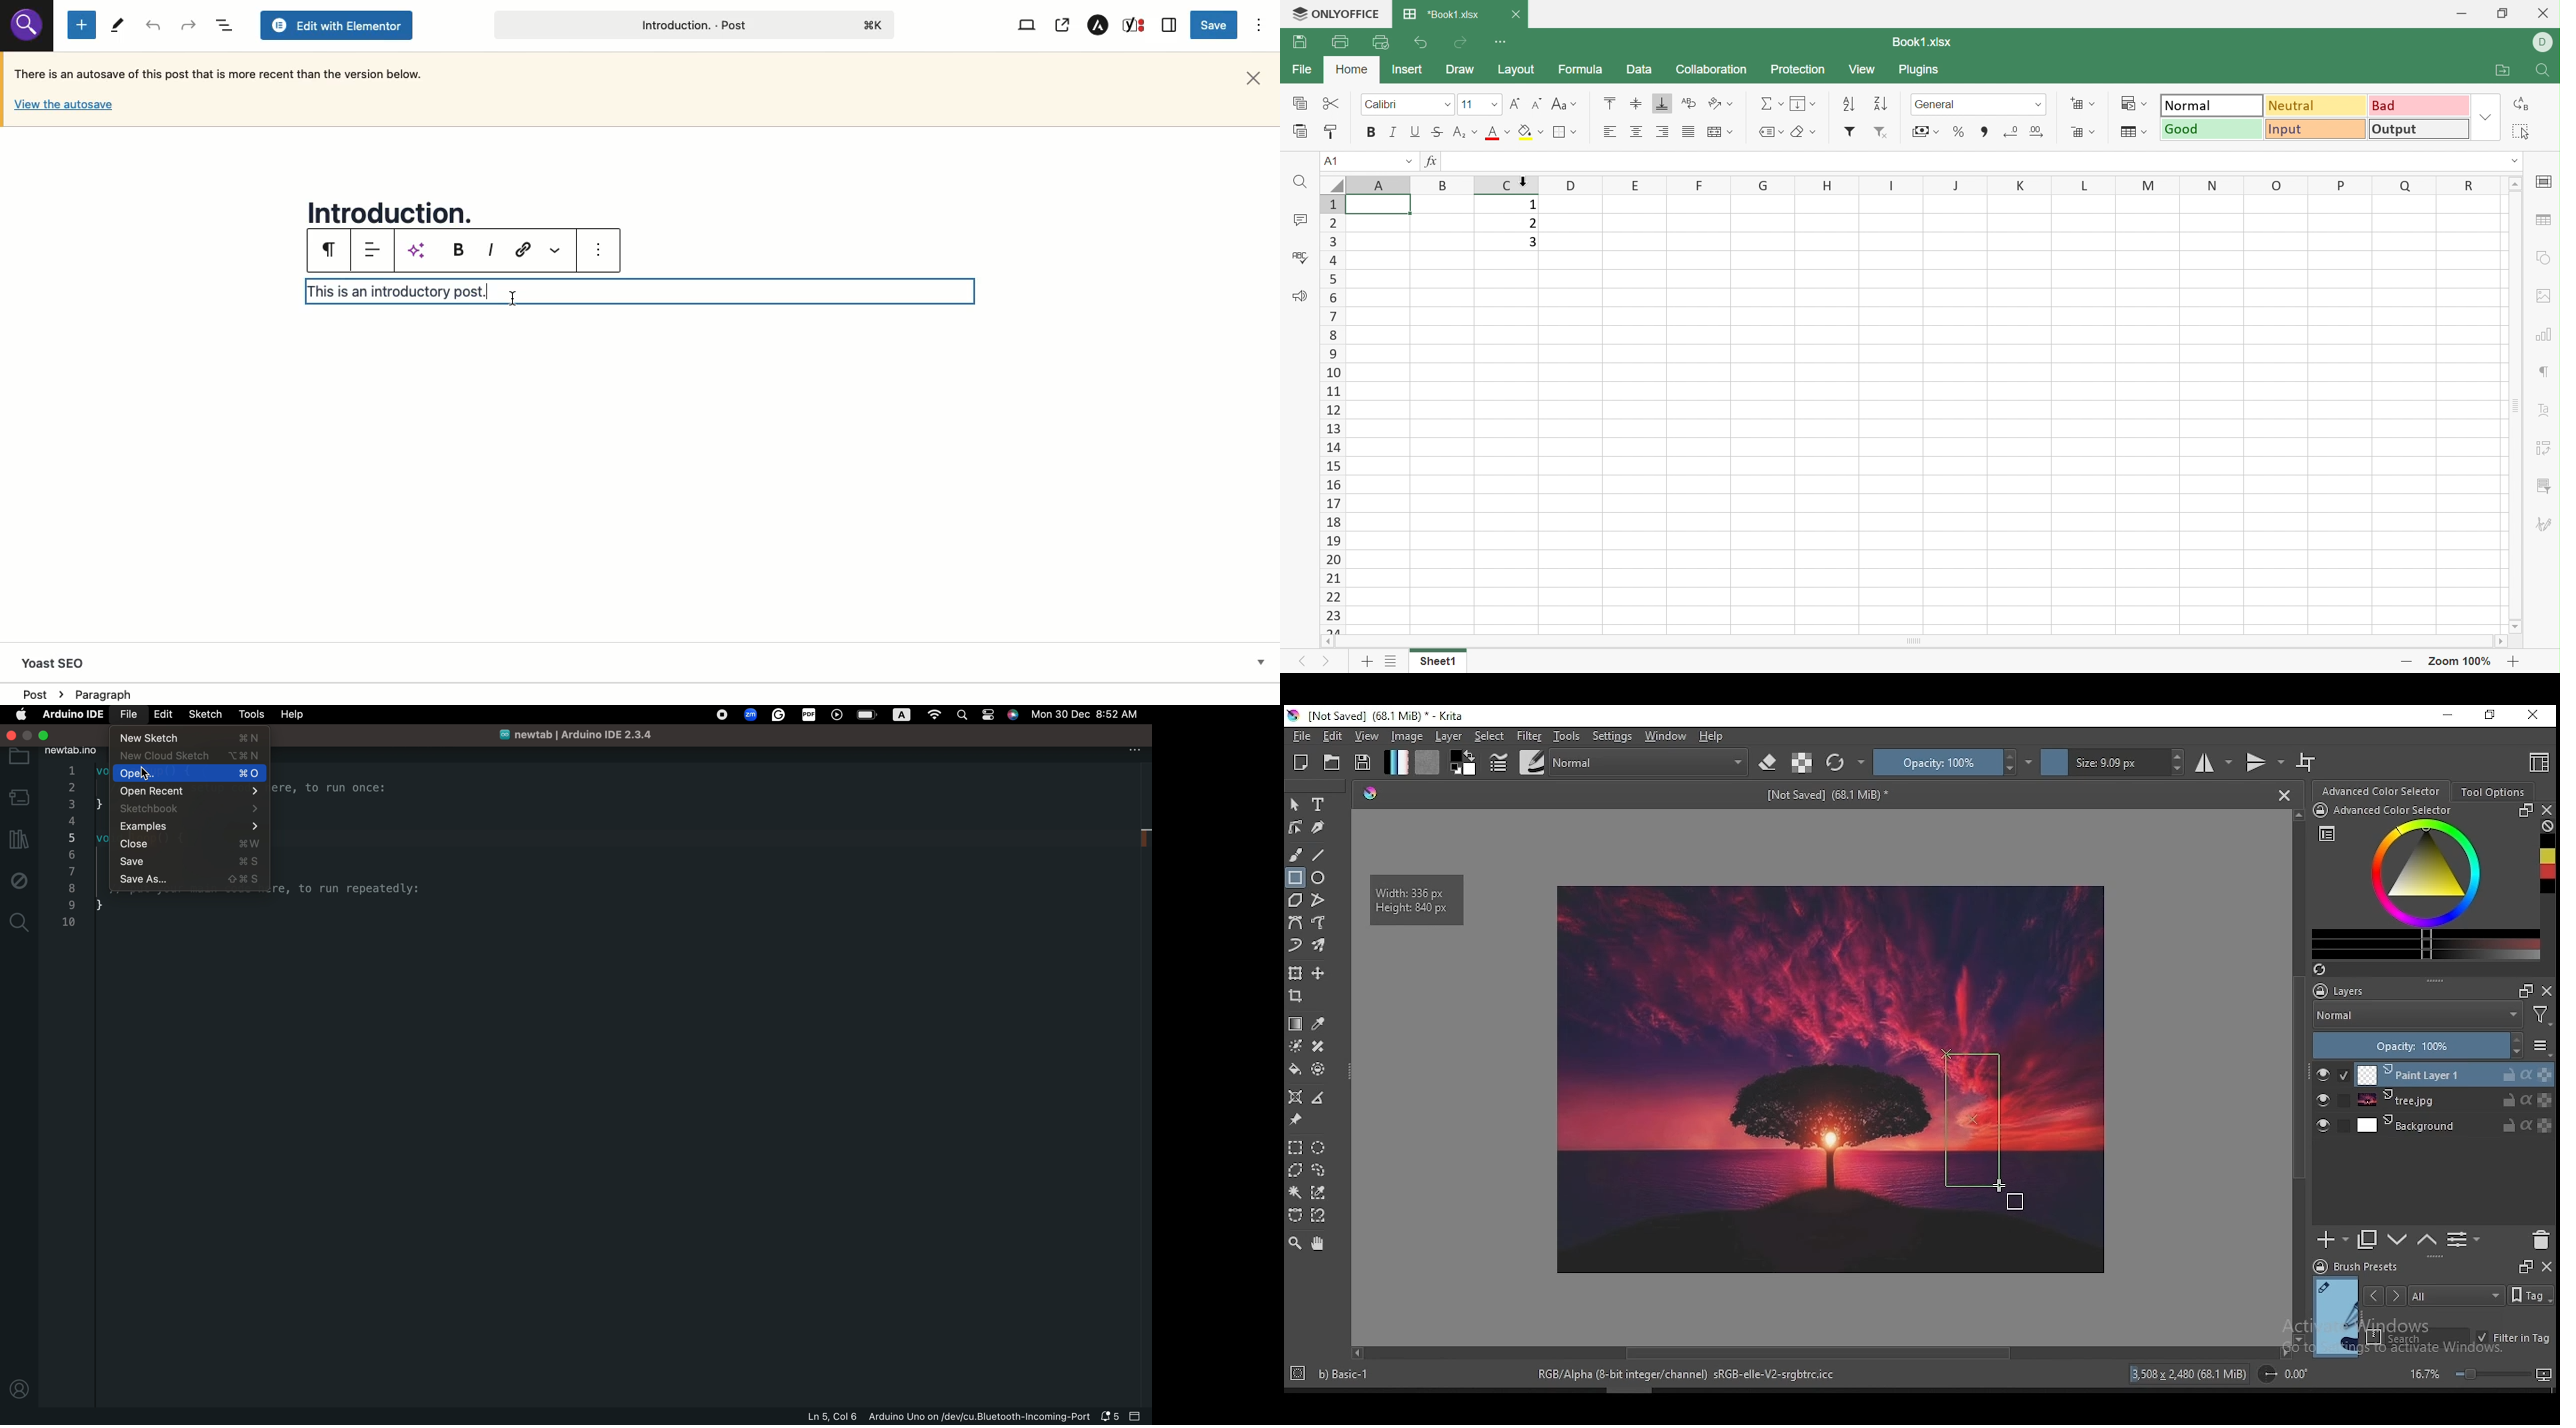 The image size is (2576, 1428). I want to click on Align Top, so click(1611, 102).